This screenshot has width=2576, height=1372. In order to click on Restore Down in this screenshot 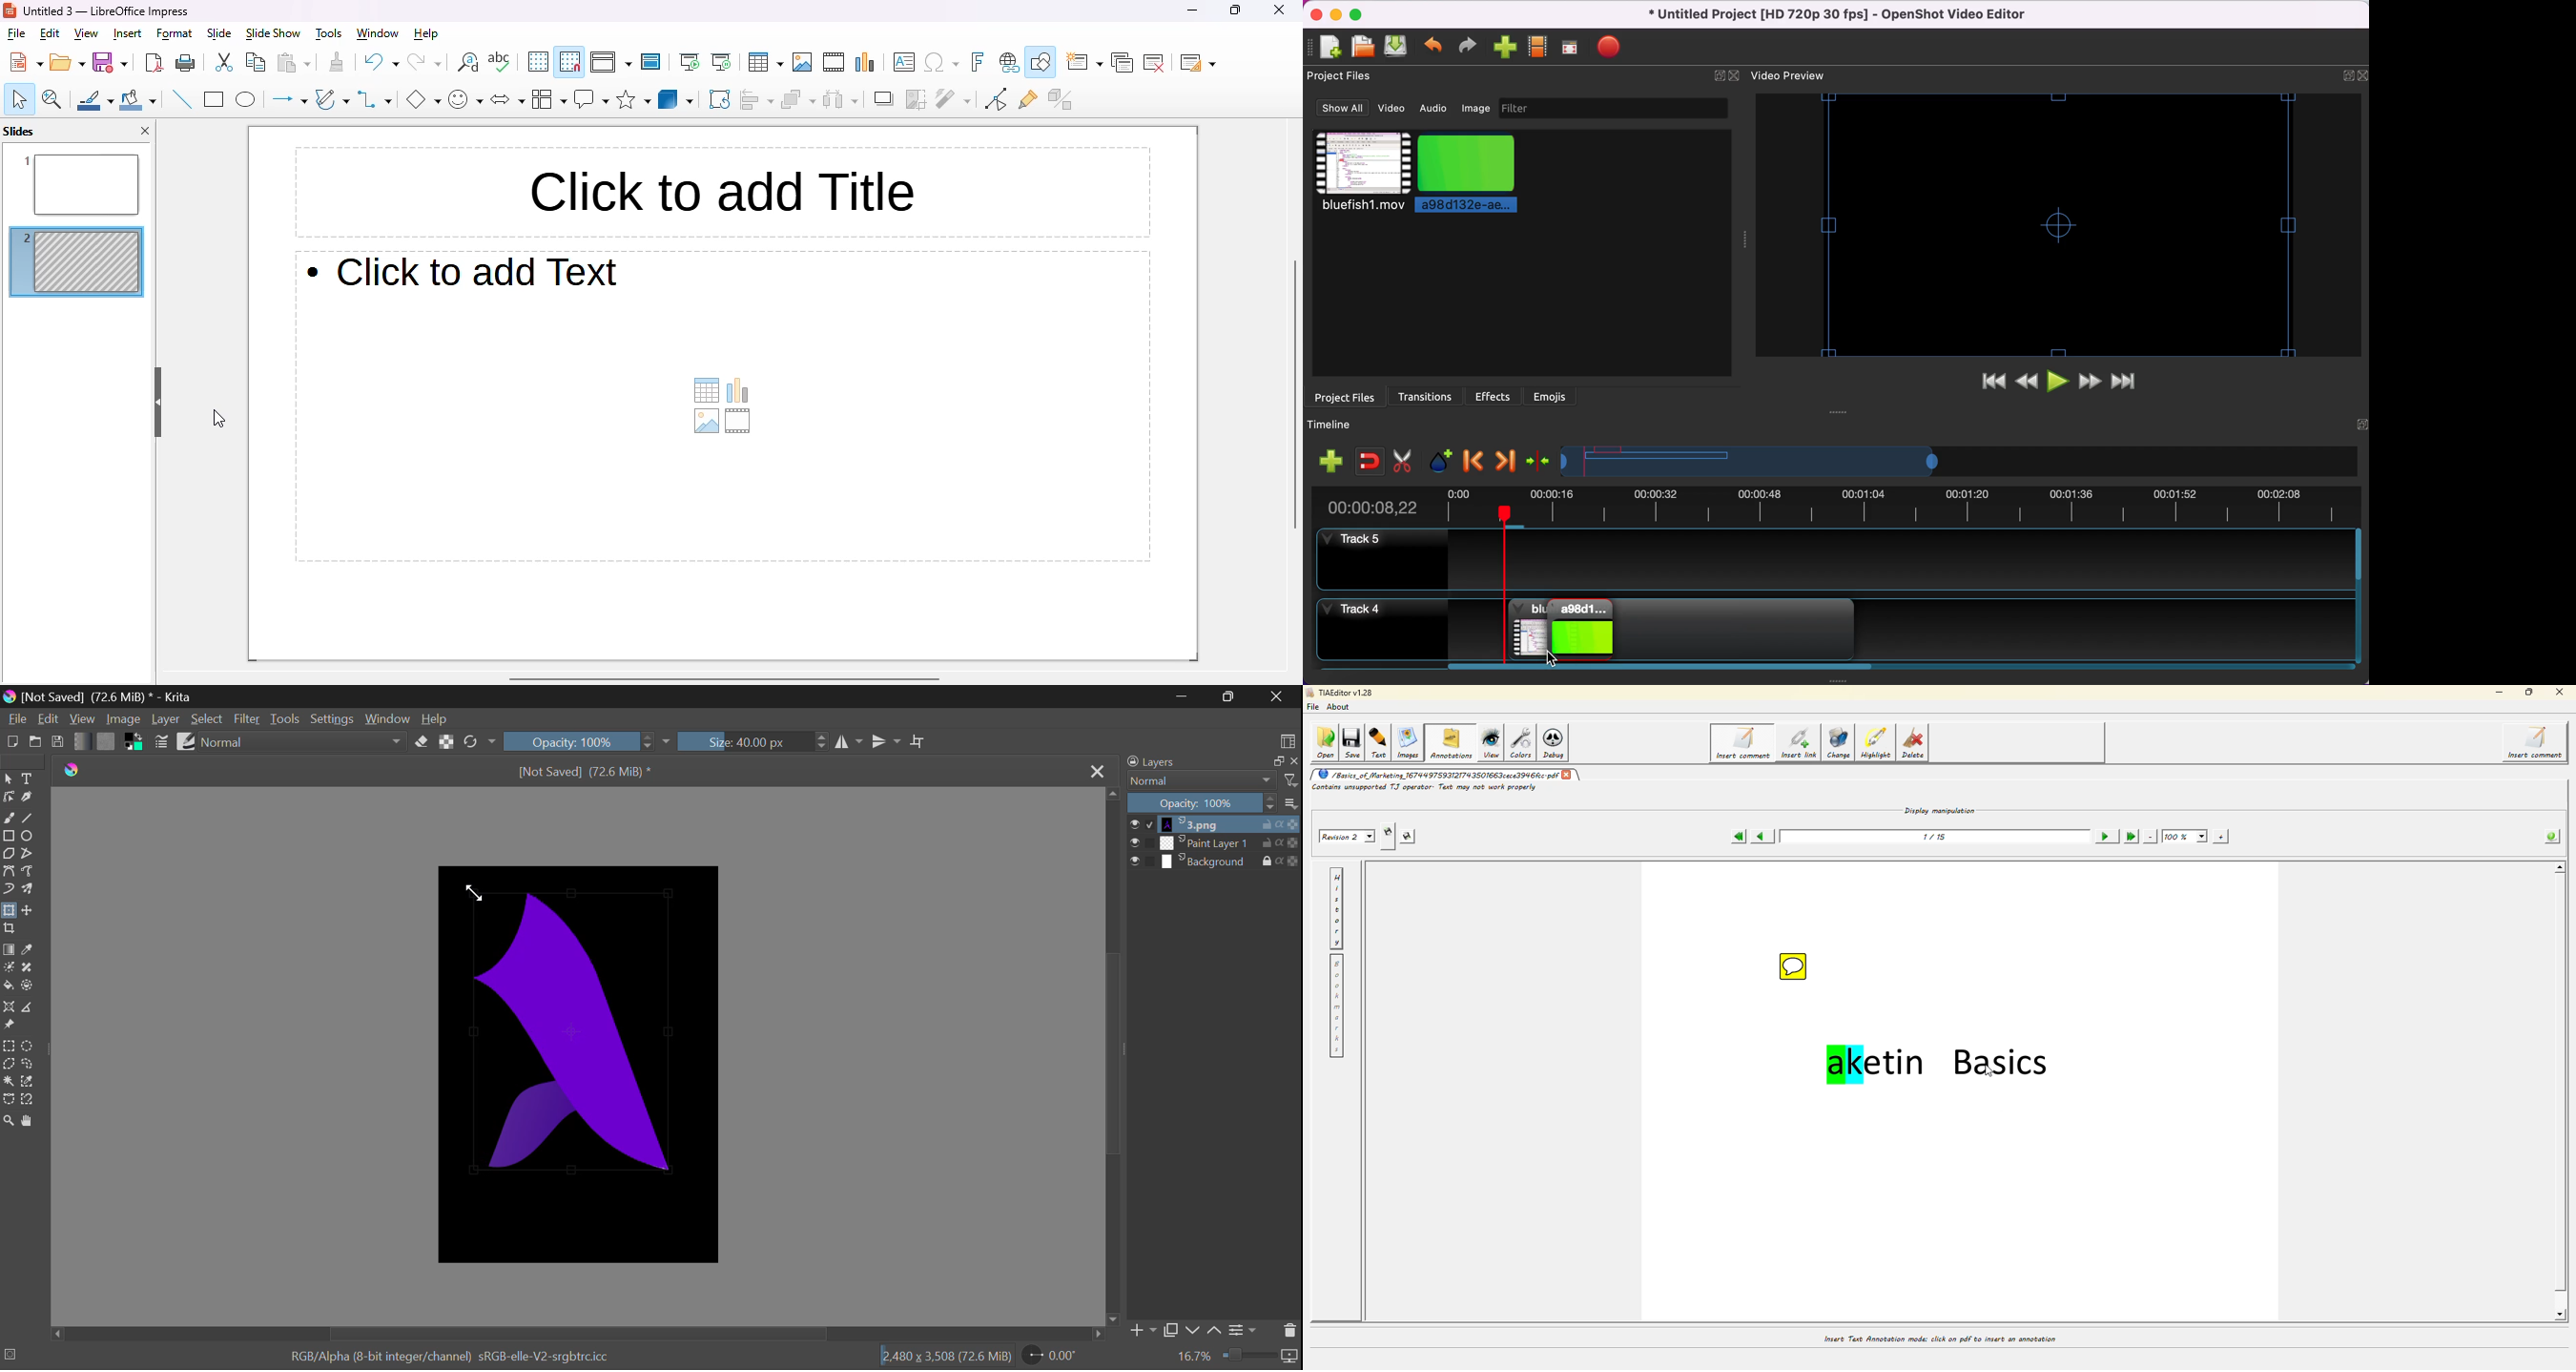, I will do `click(1184, 697)`.